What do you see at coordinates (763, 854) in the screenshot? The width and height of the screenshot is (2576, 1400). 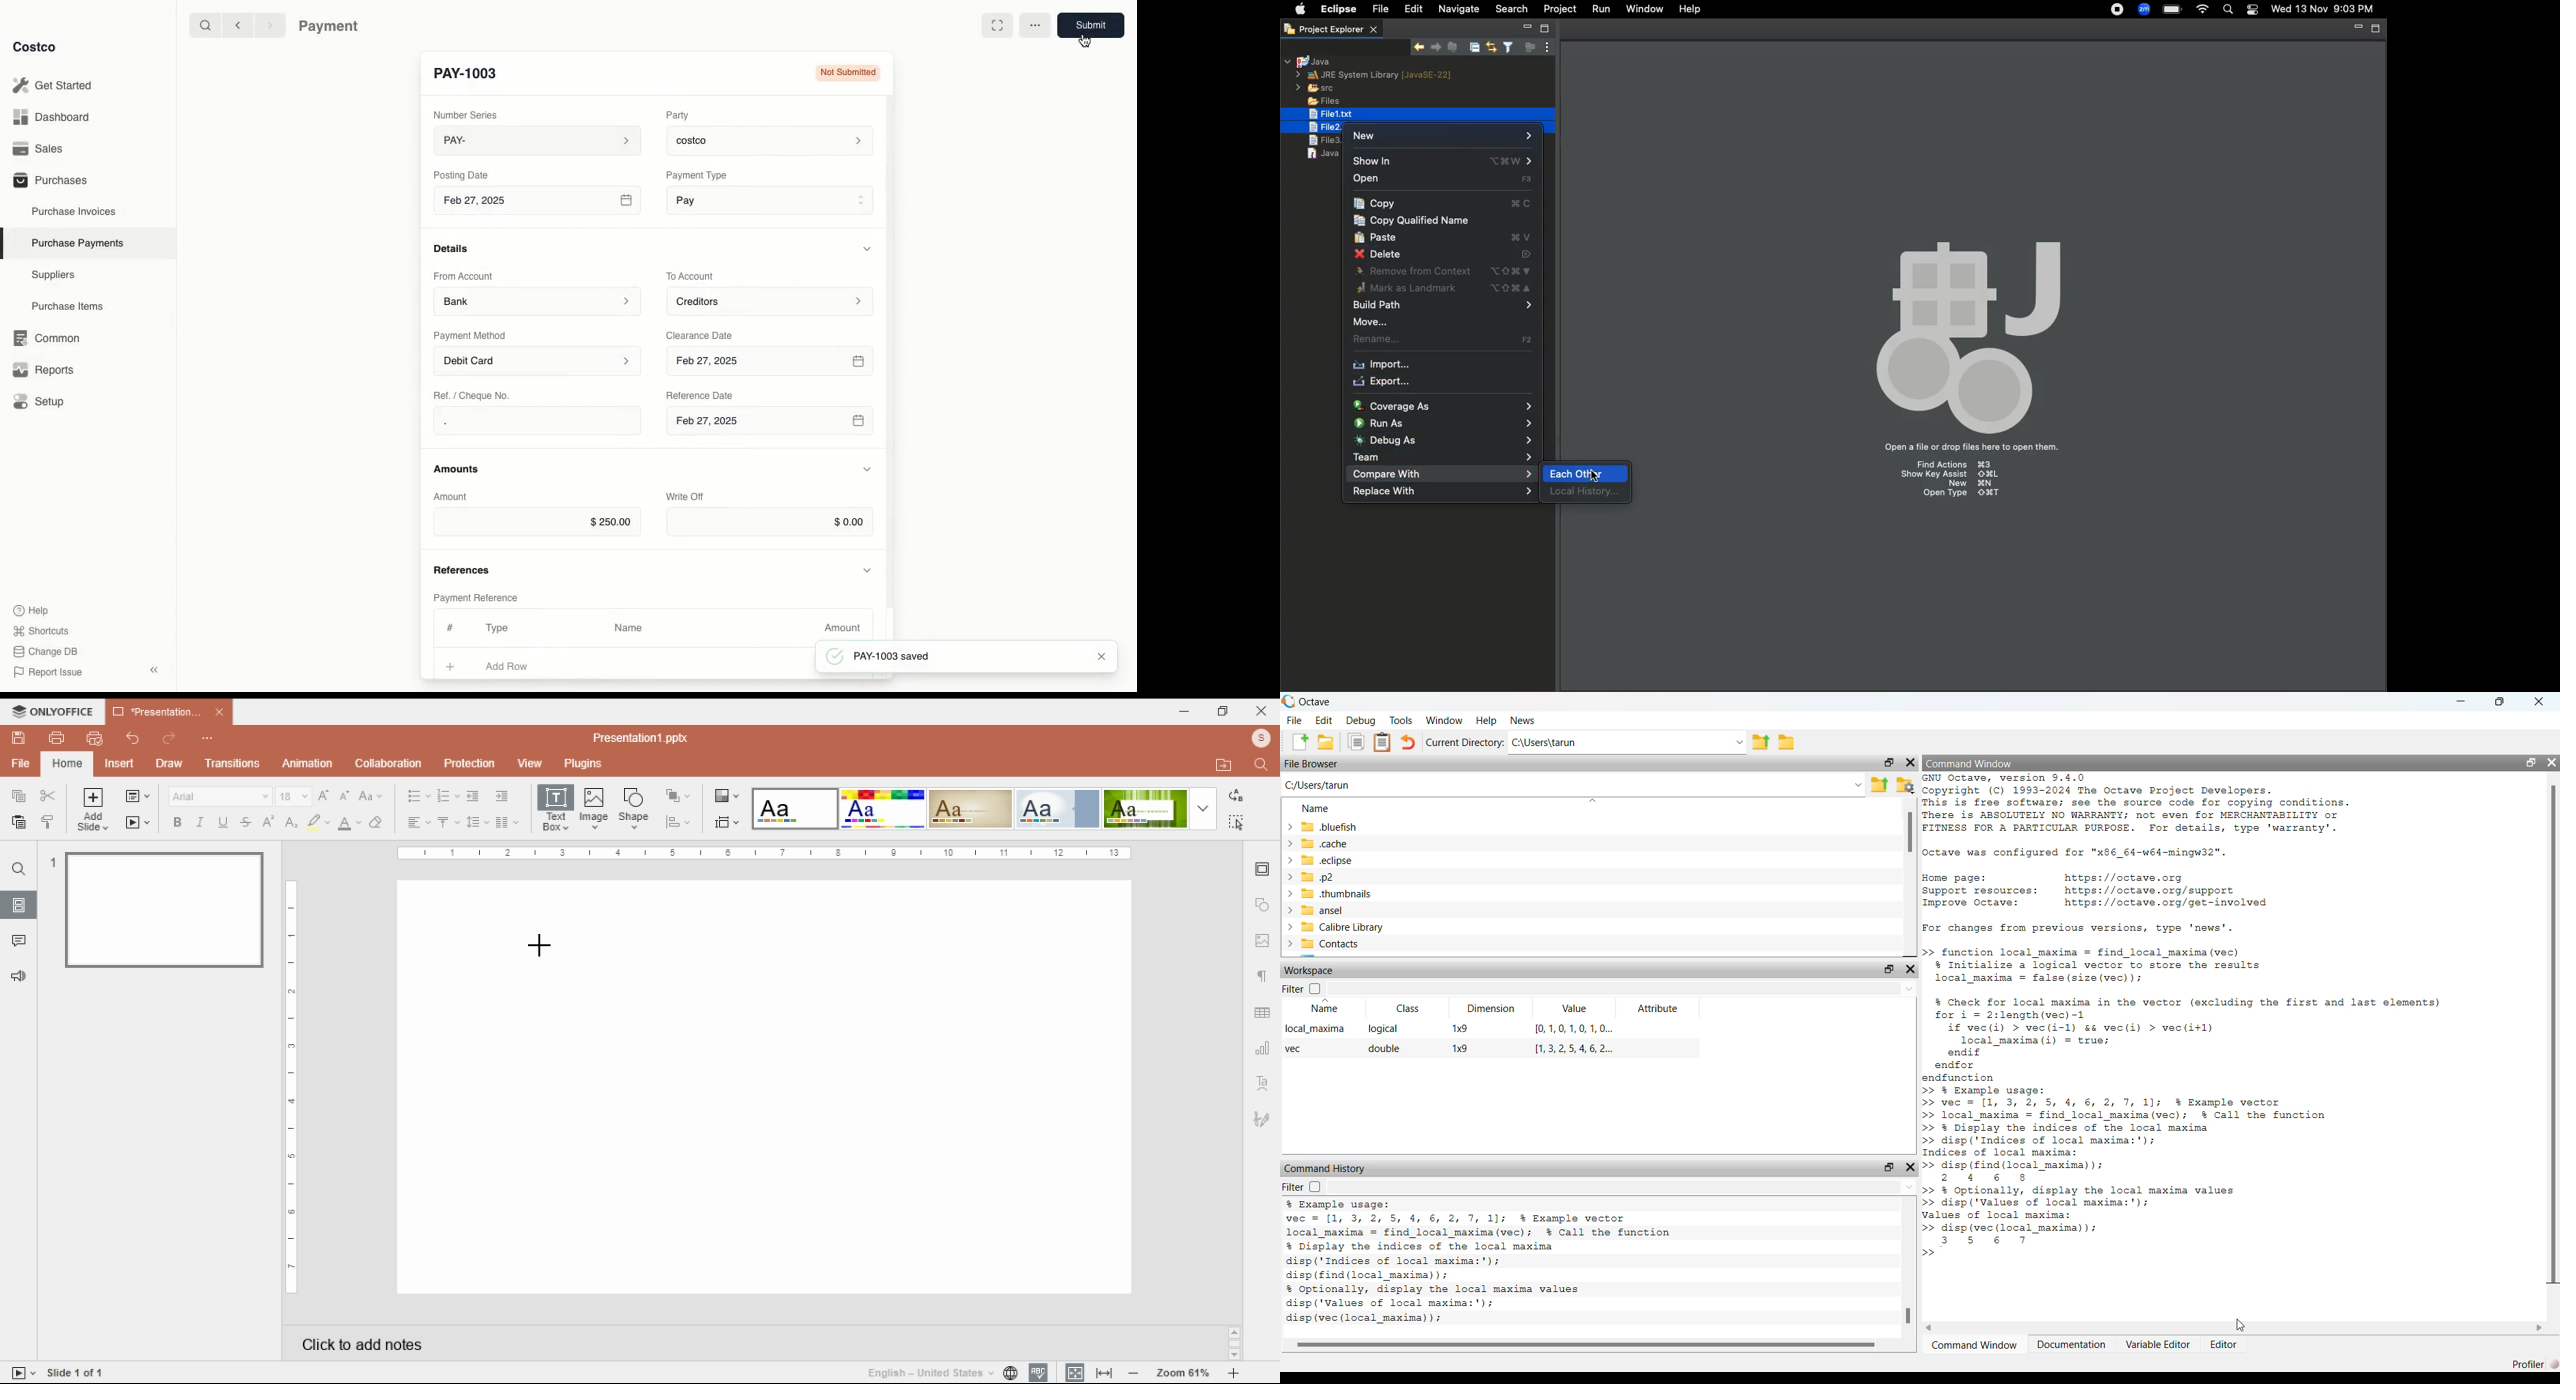 I see `Ruler` at bounding box center [763, 854].